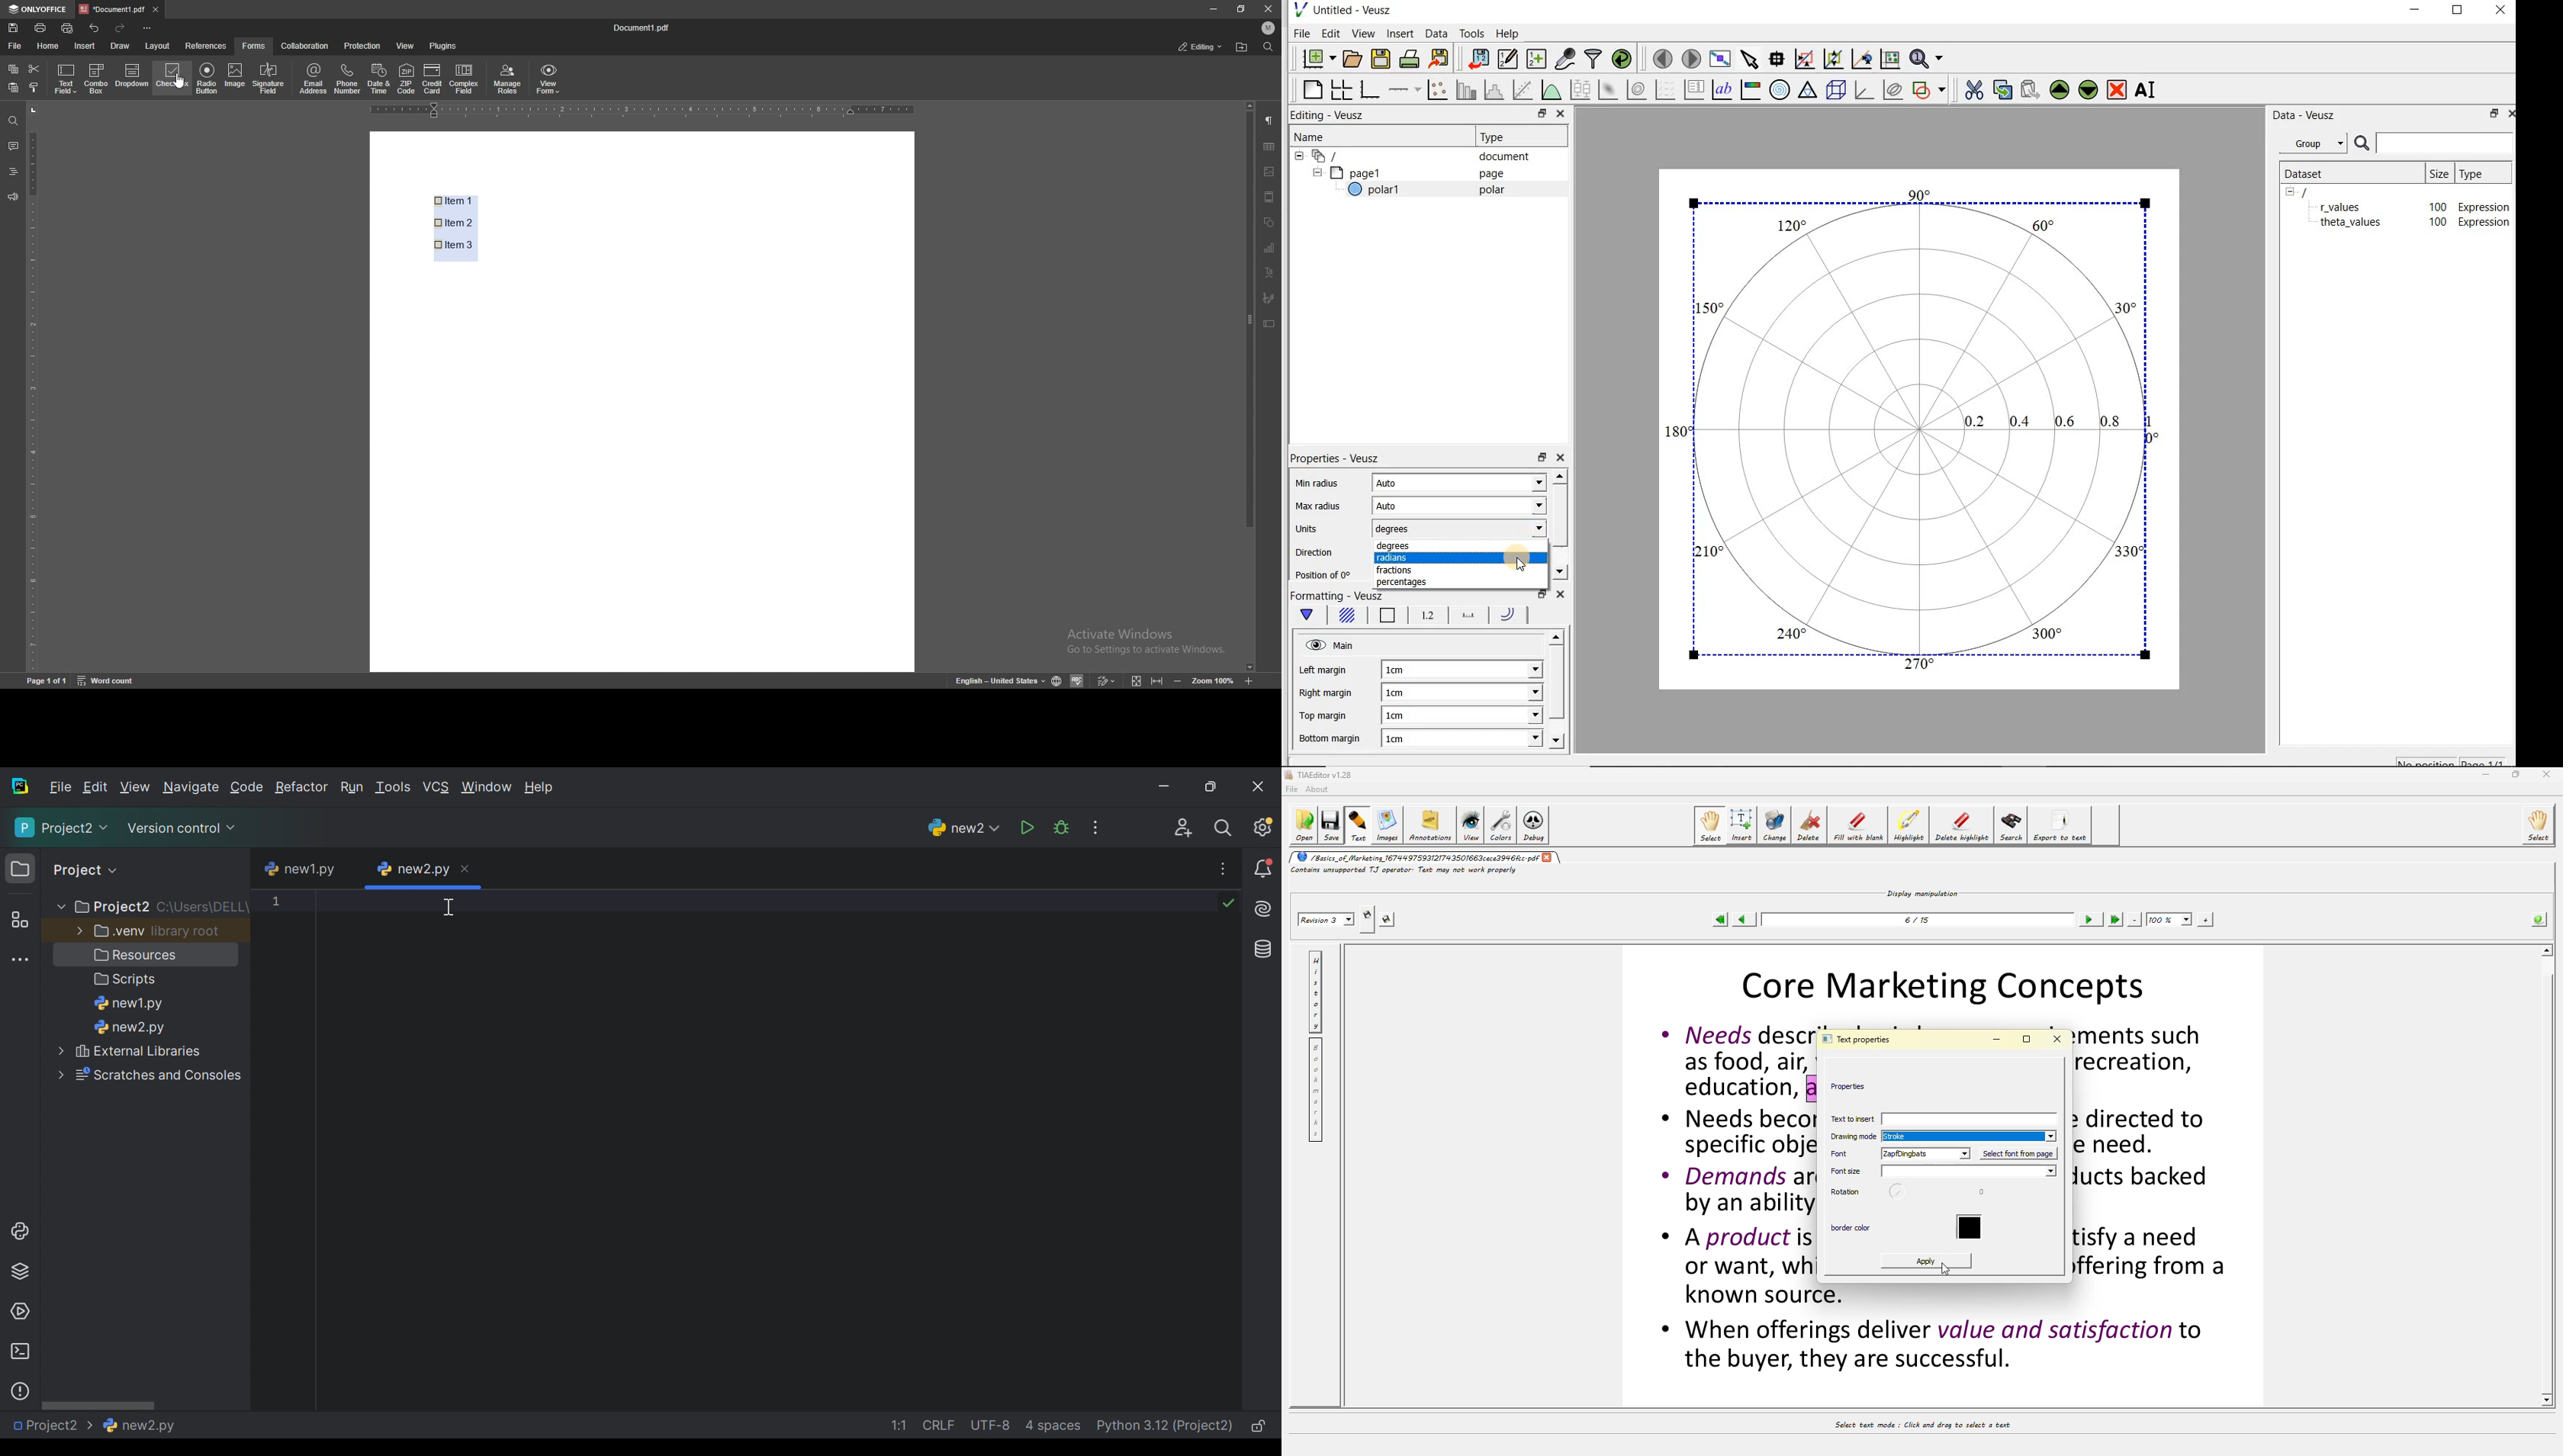 The width and height of the screenshot is (2576, 1456). What do you see at coordinates (14, 69) in the screenshot?
I see `copy` at bounding box center [14, 69].